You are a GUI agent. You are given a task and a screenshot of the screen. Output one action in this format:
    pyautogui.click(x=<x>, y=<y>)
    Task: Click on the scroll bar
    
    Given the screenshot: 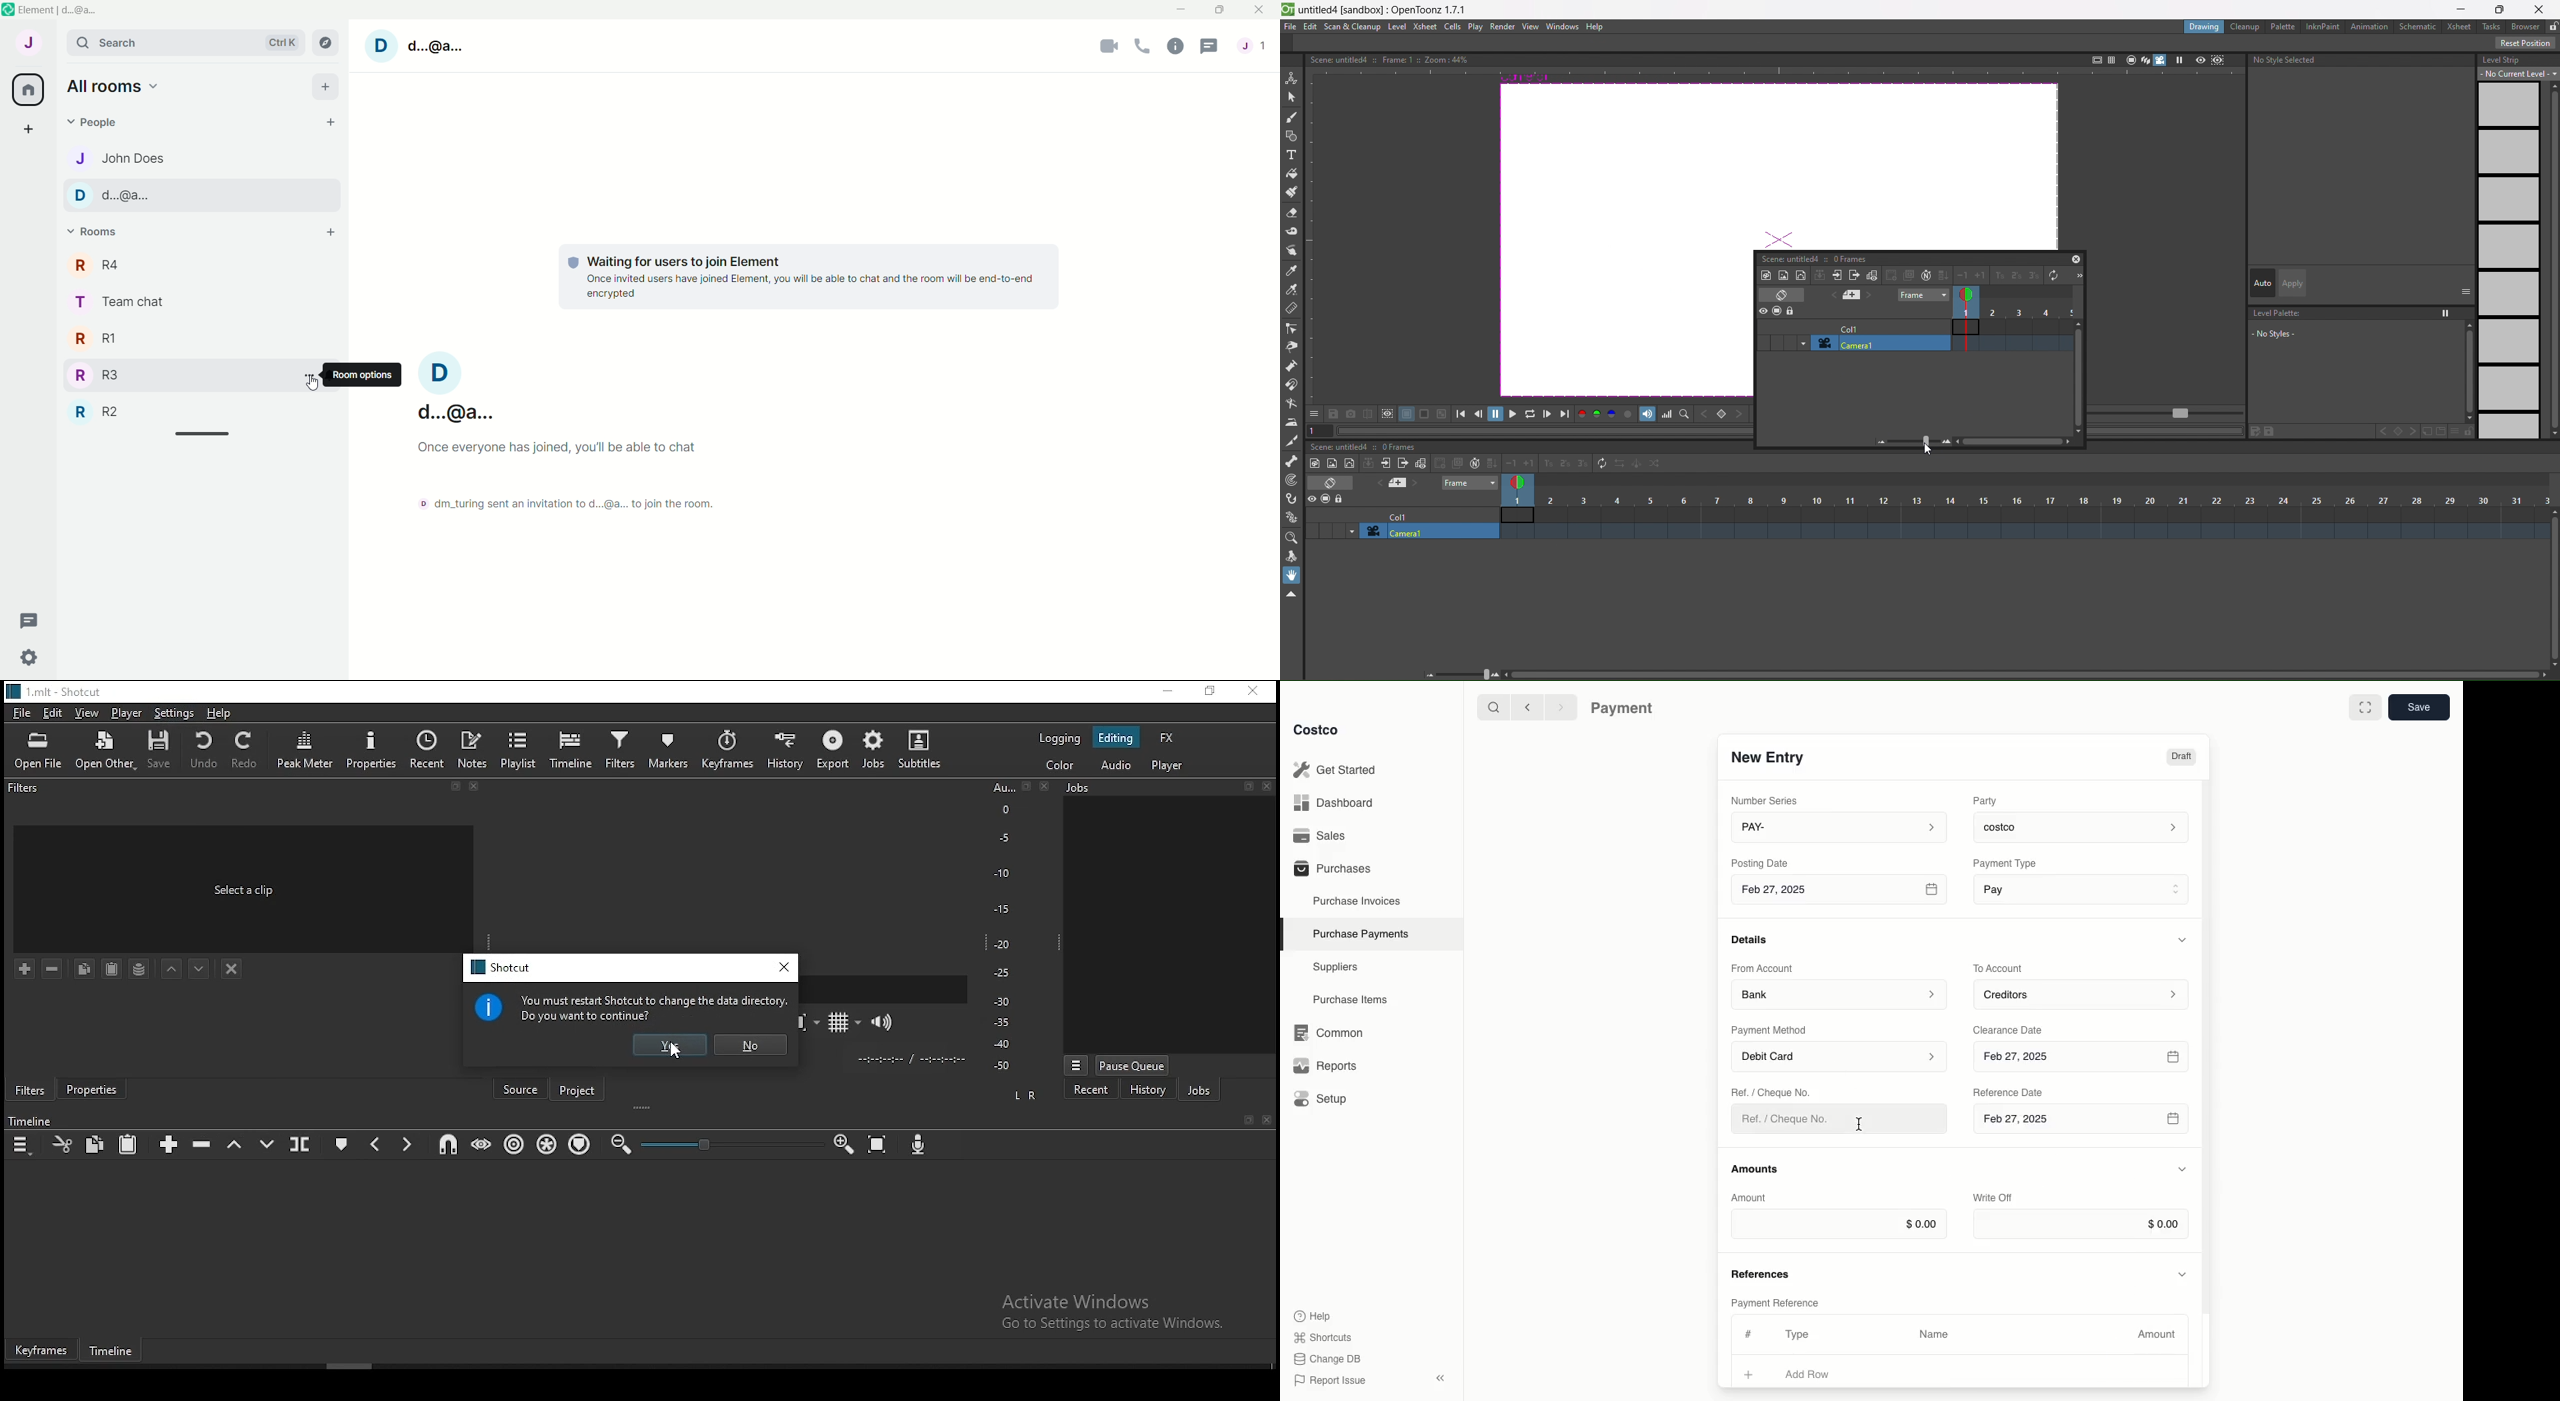 What is the action you would take?
    pyautogui.click(x=378, y=1367)
    